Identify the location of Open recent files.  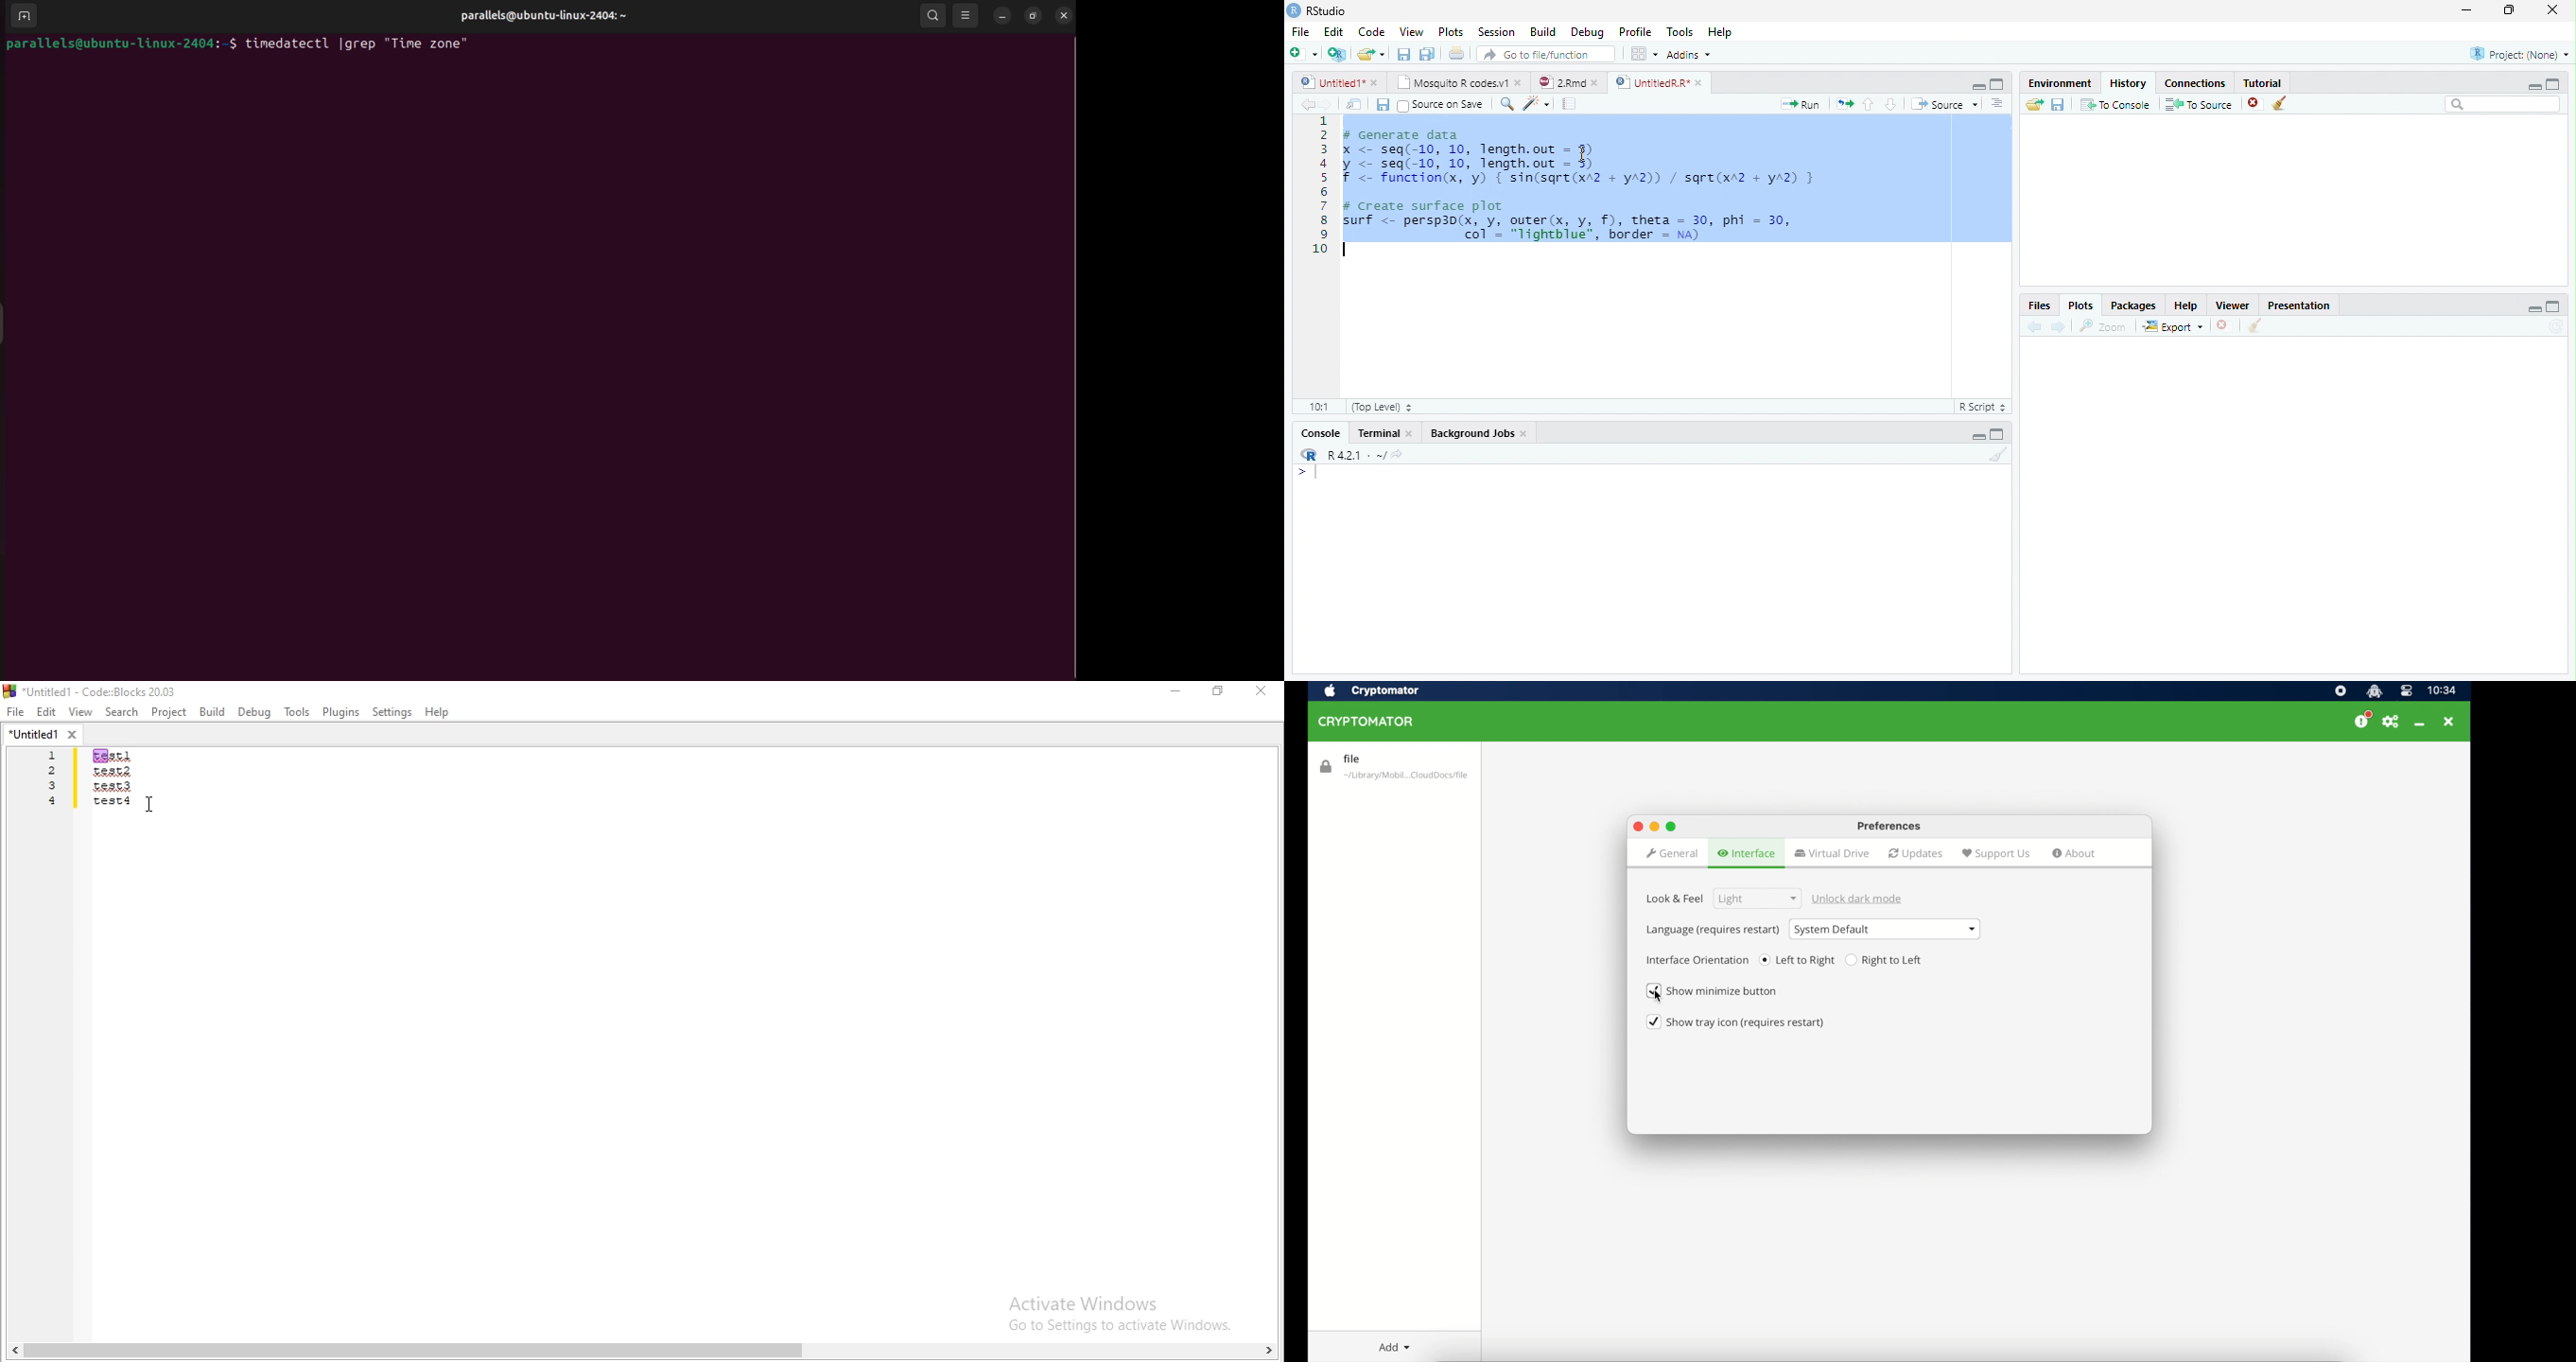
(1383, 54).